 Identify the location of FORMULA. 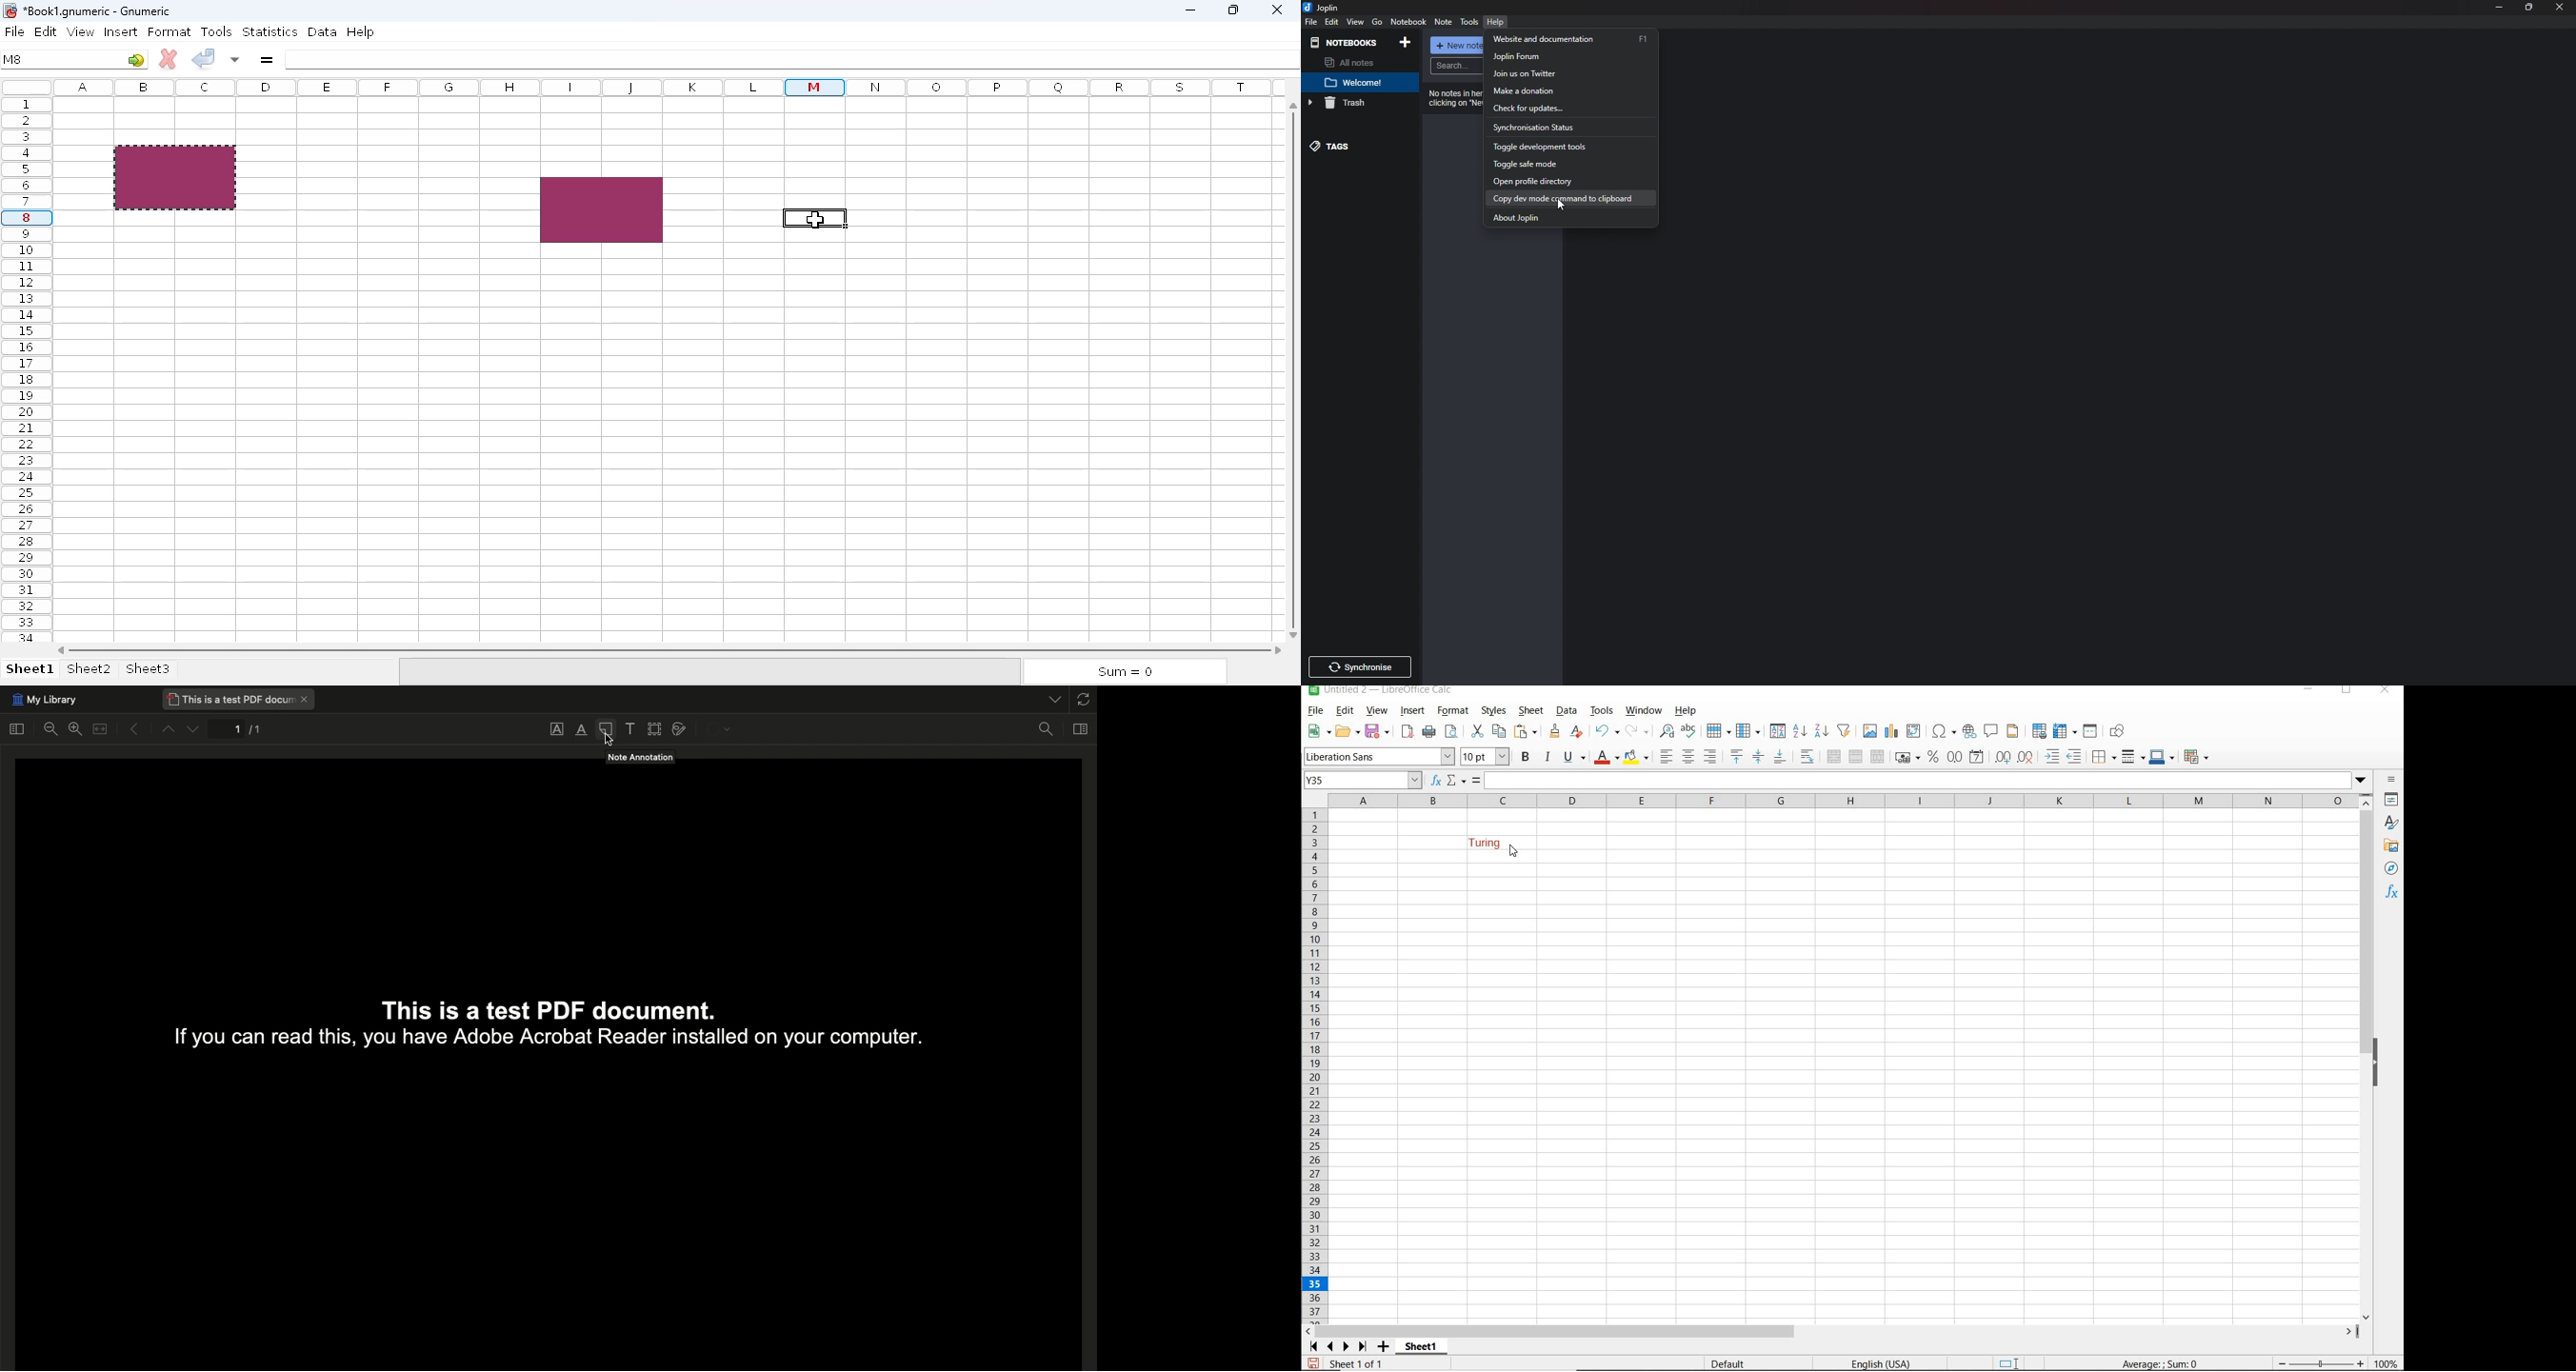
(2157, 1364).